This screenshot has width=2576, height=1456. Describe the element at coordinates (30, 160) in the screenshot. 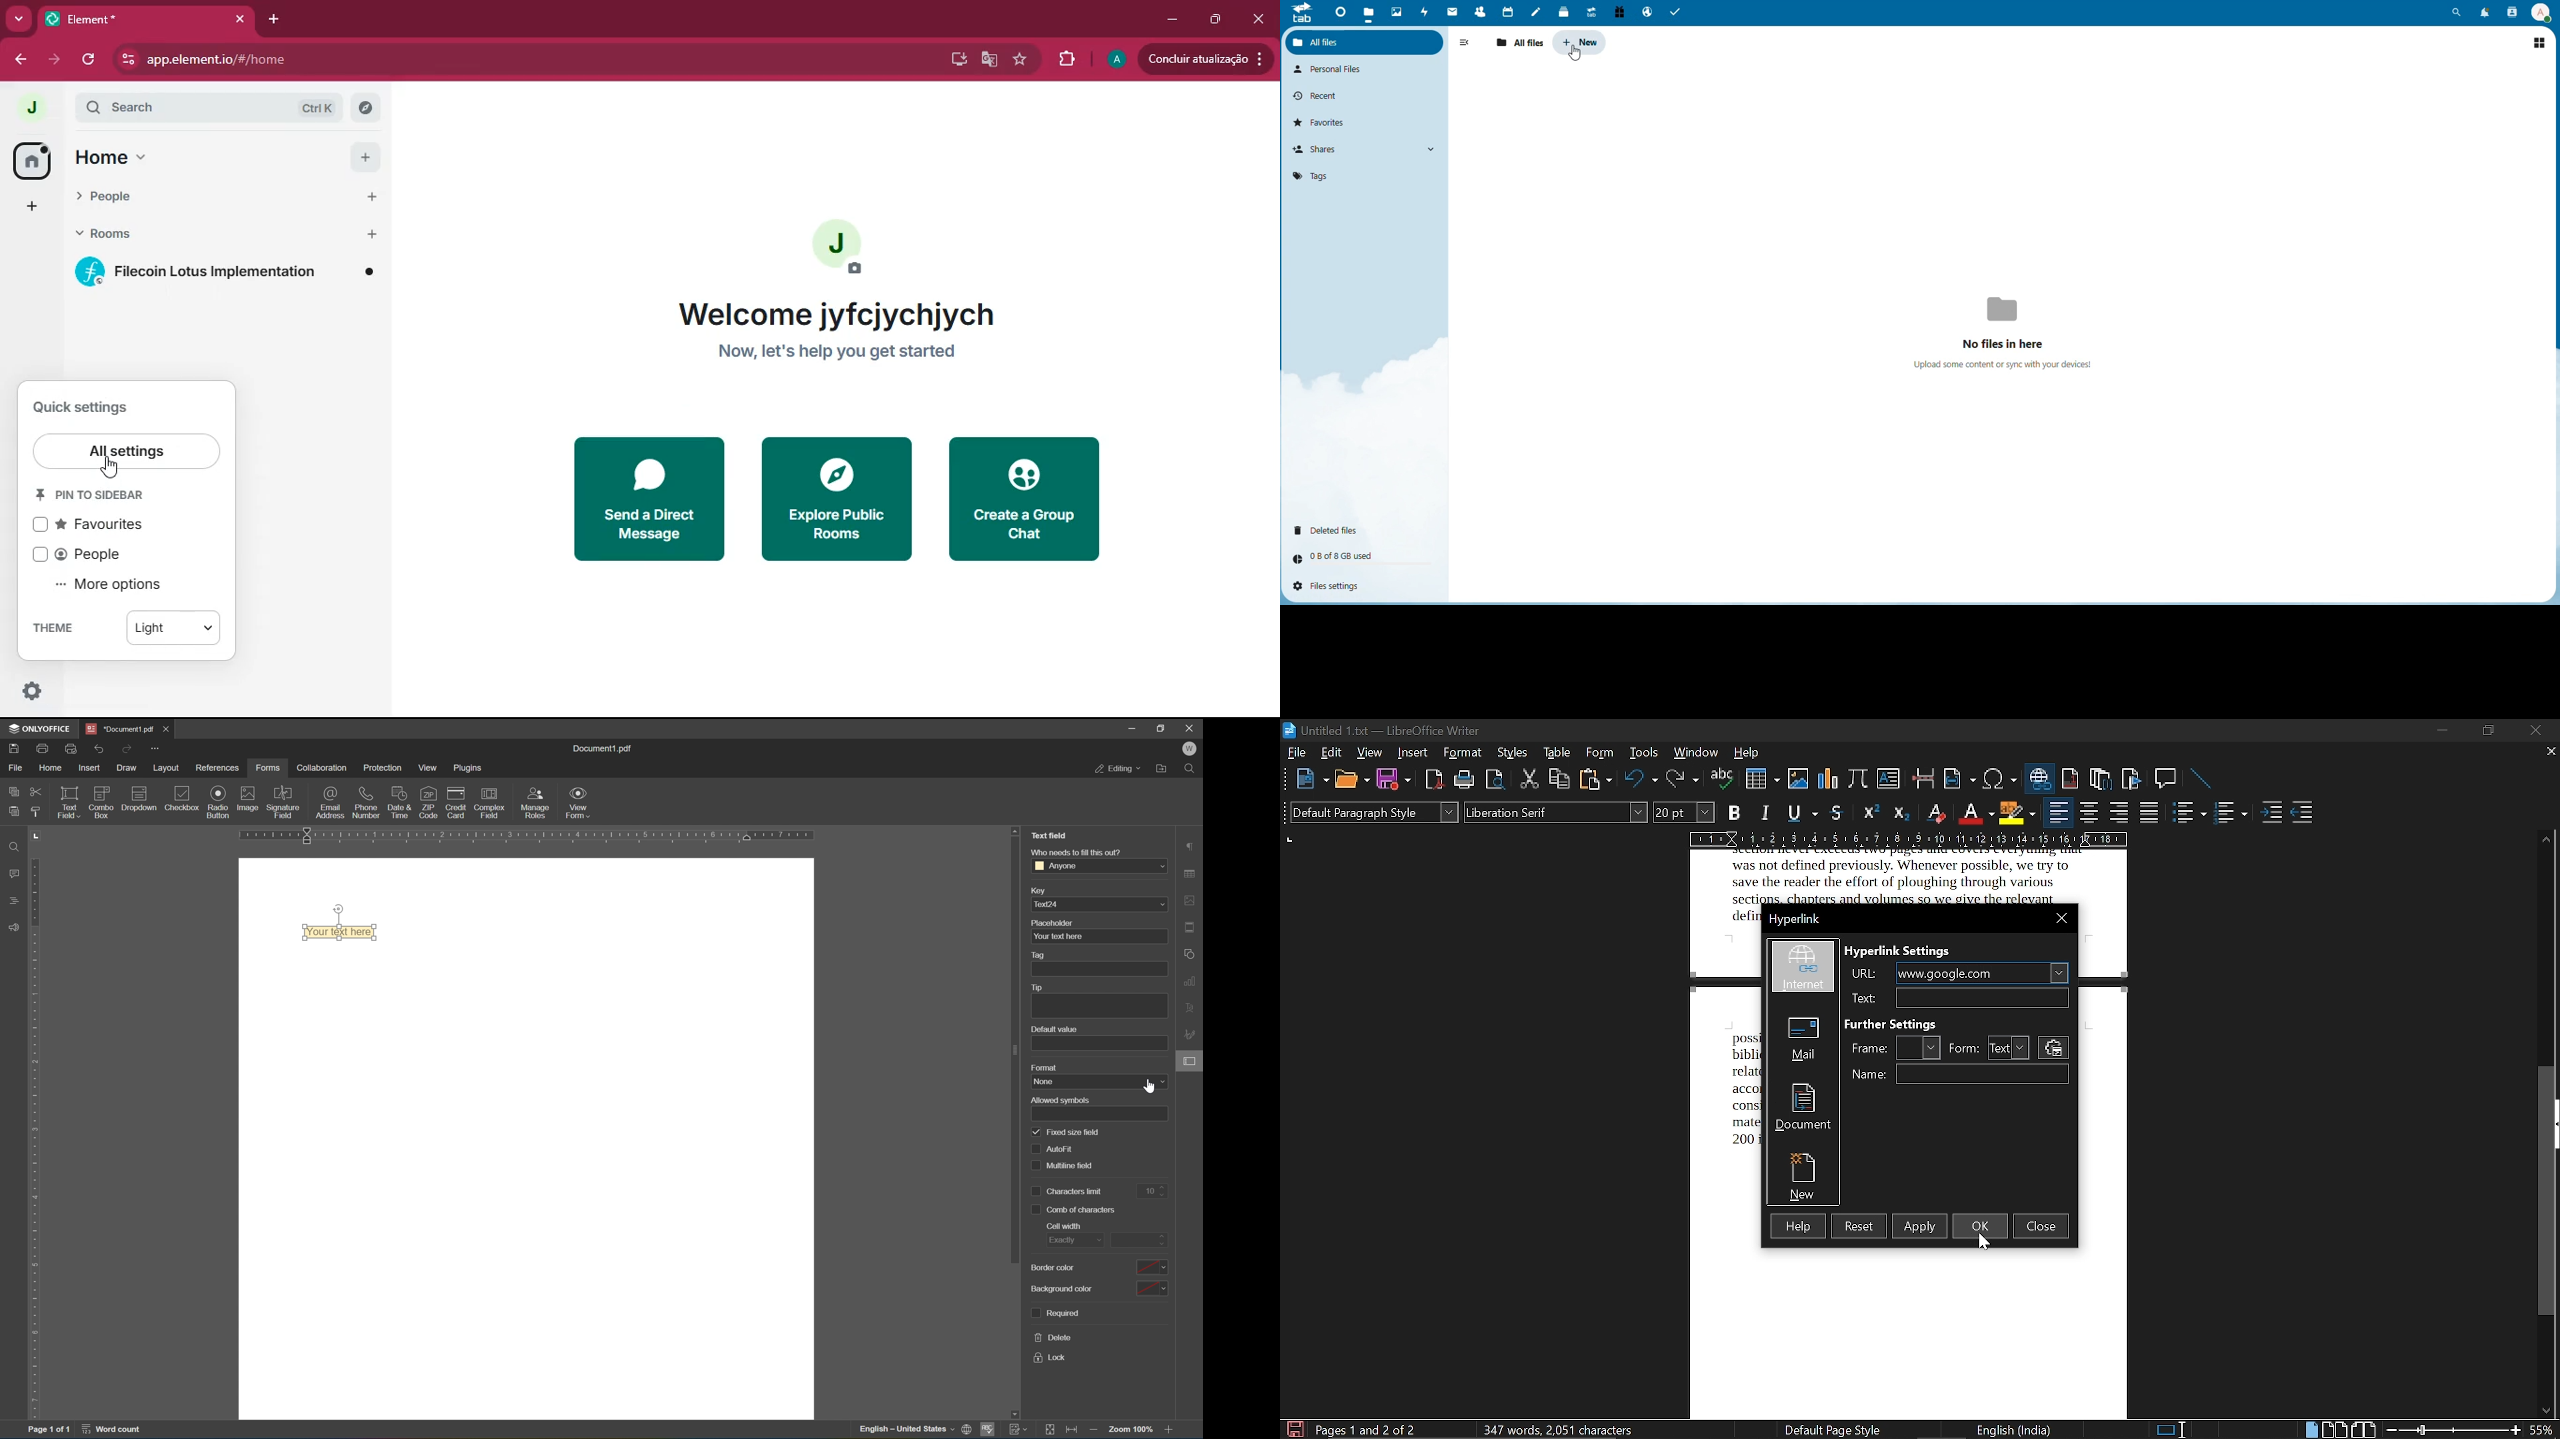

I see `home` at that location.